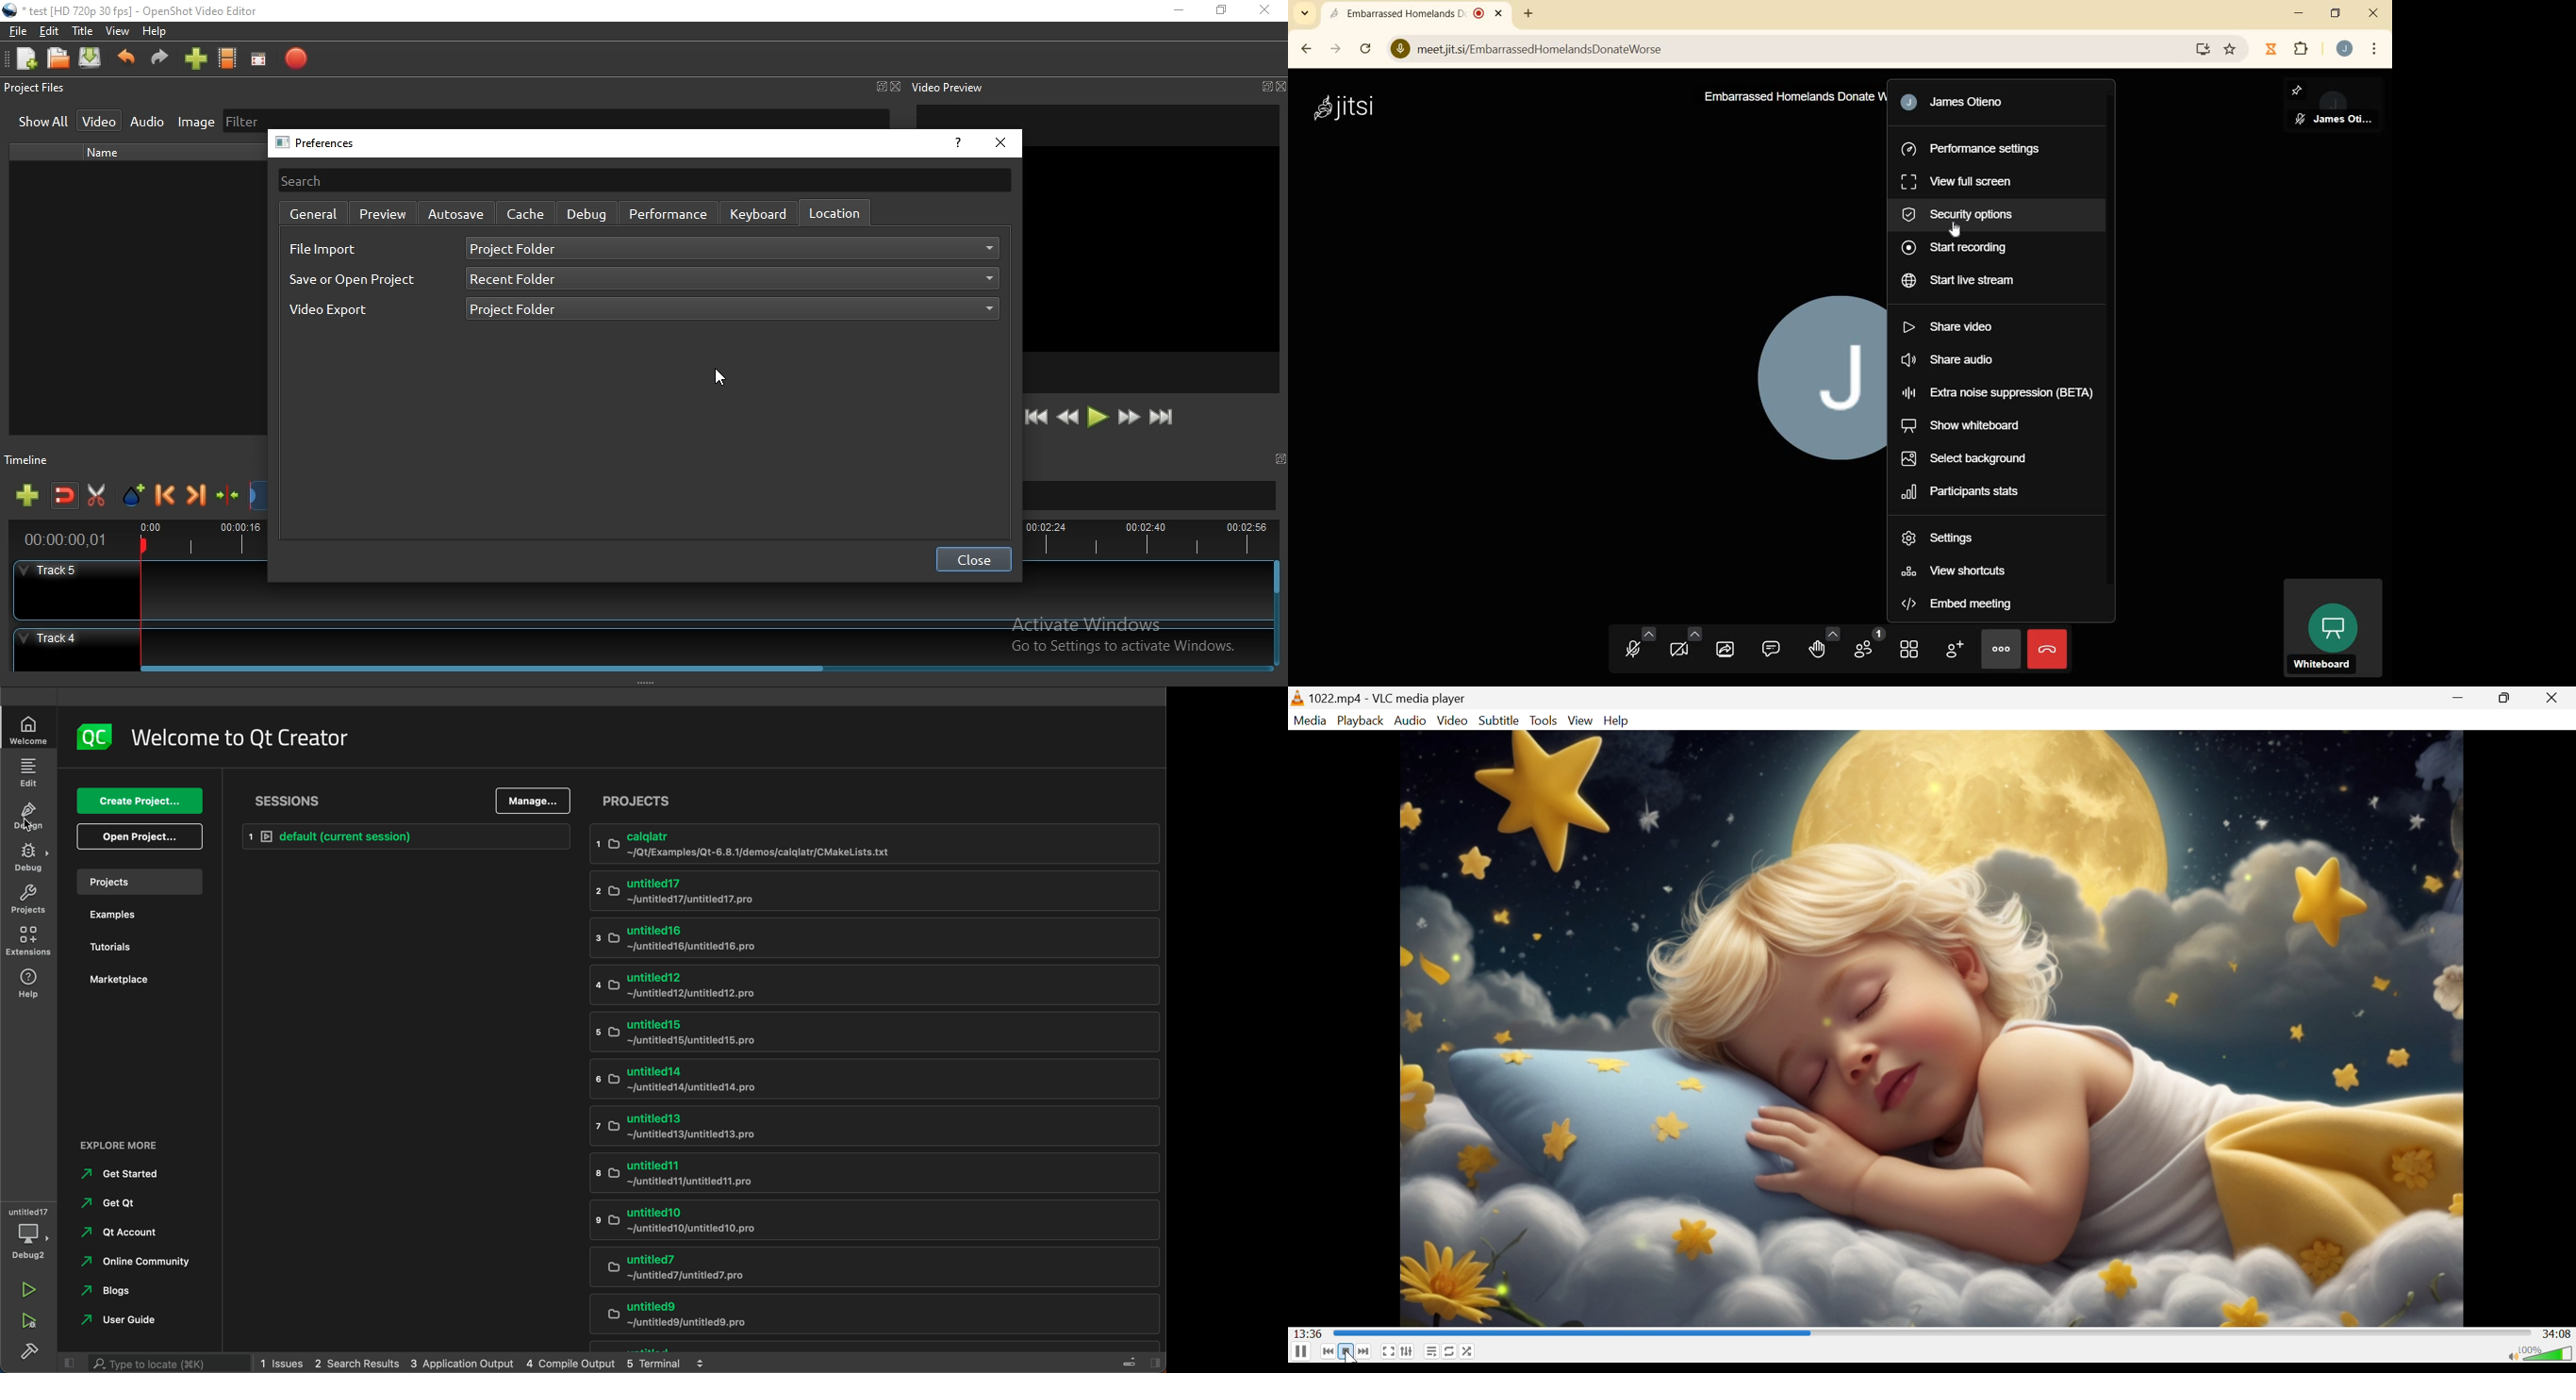 The image size is (2576, 1400). I want to click on Expand, so click(700, 1361).